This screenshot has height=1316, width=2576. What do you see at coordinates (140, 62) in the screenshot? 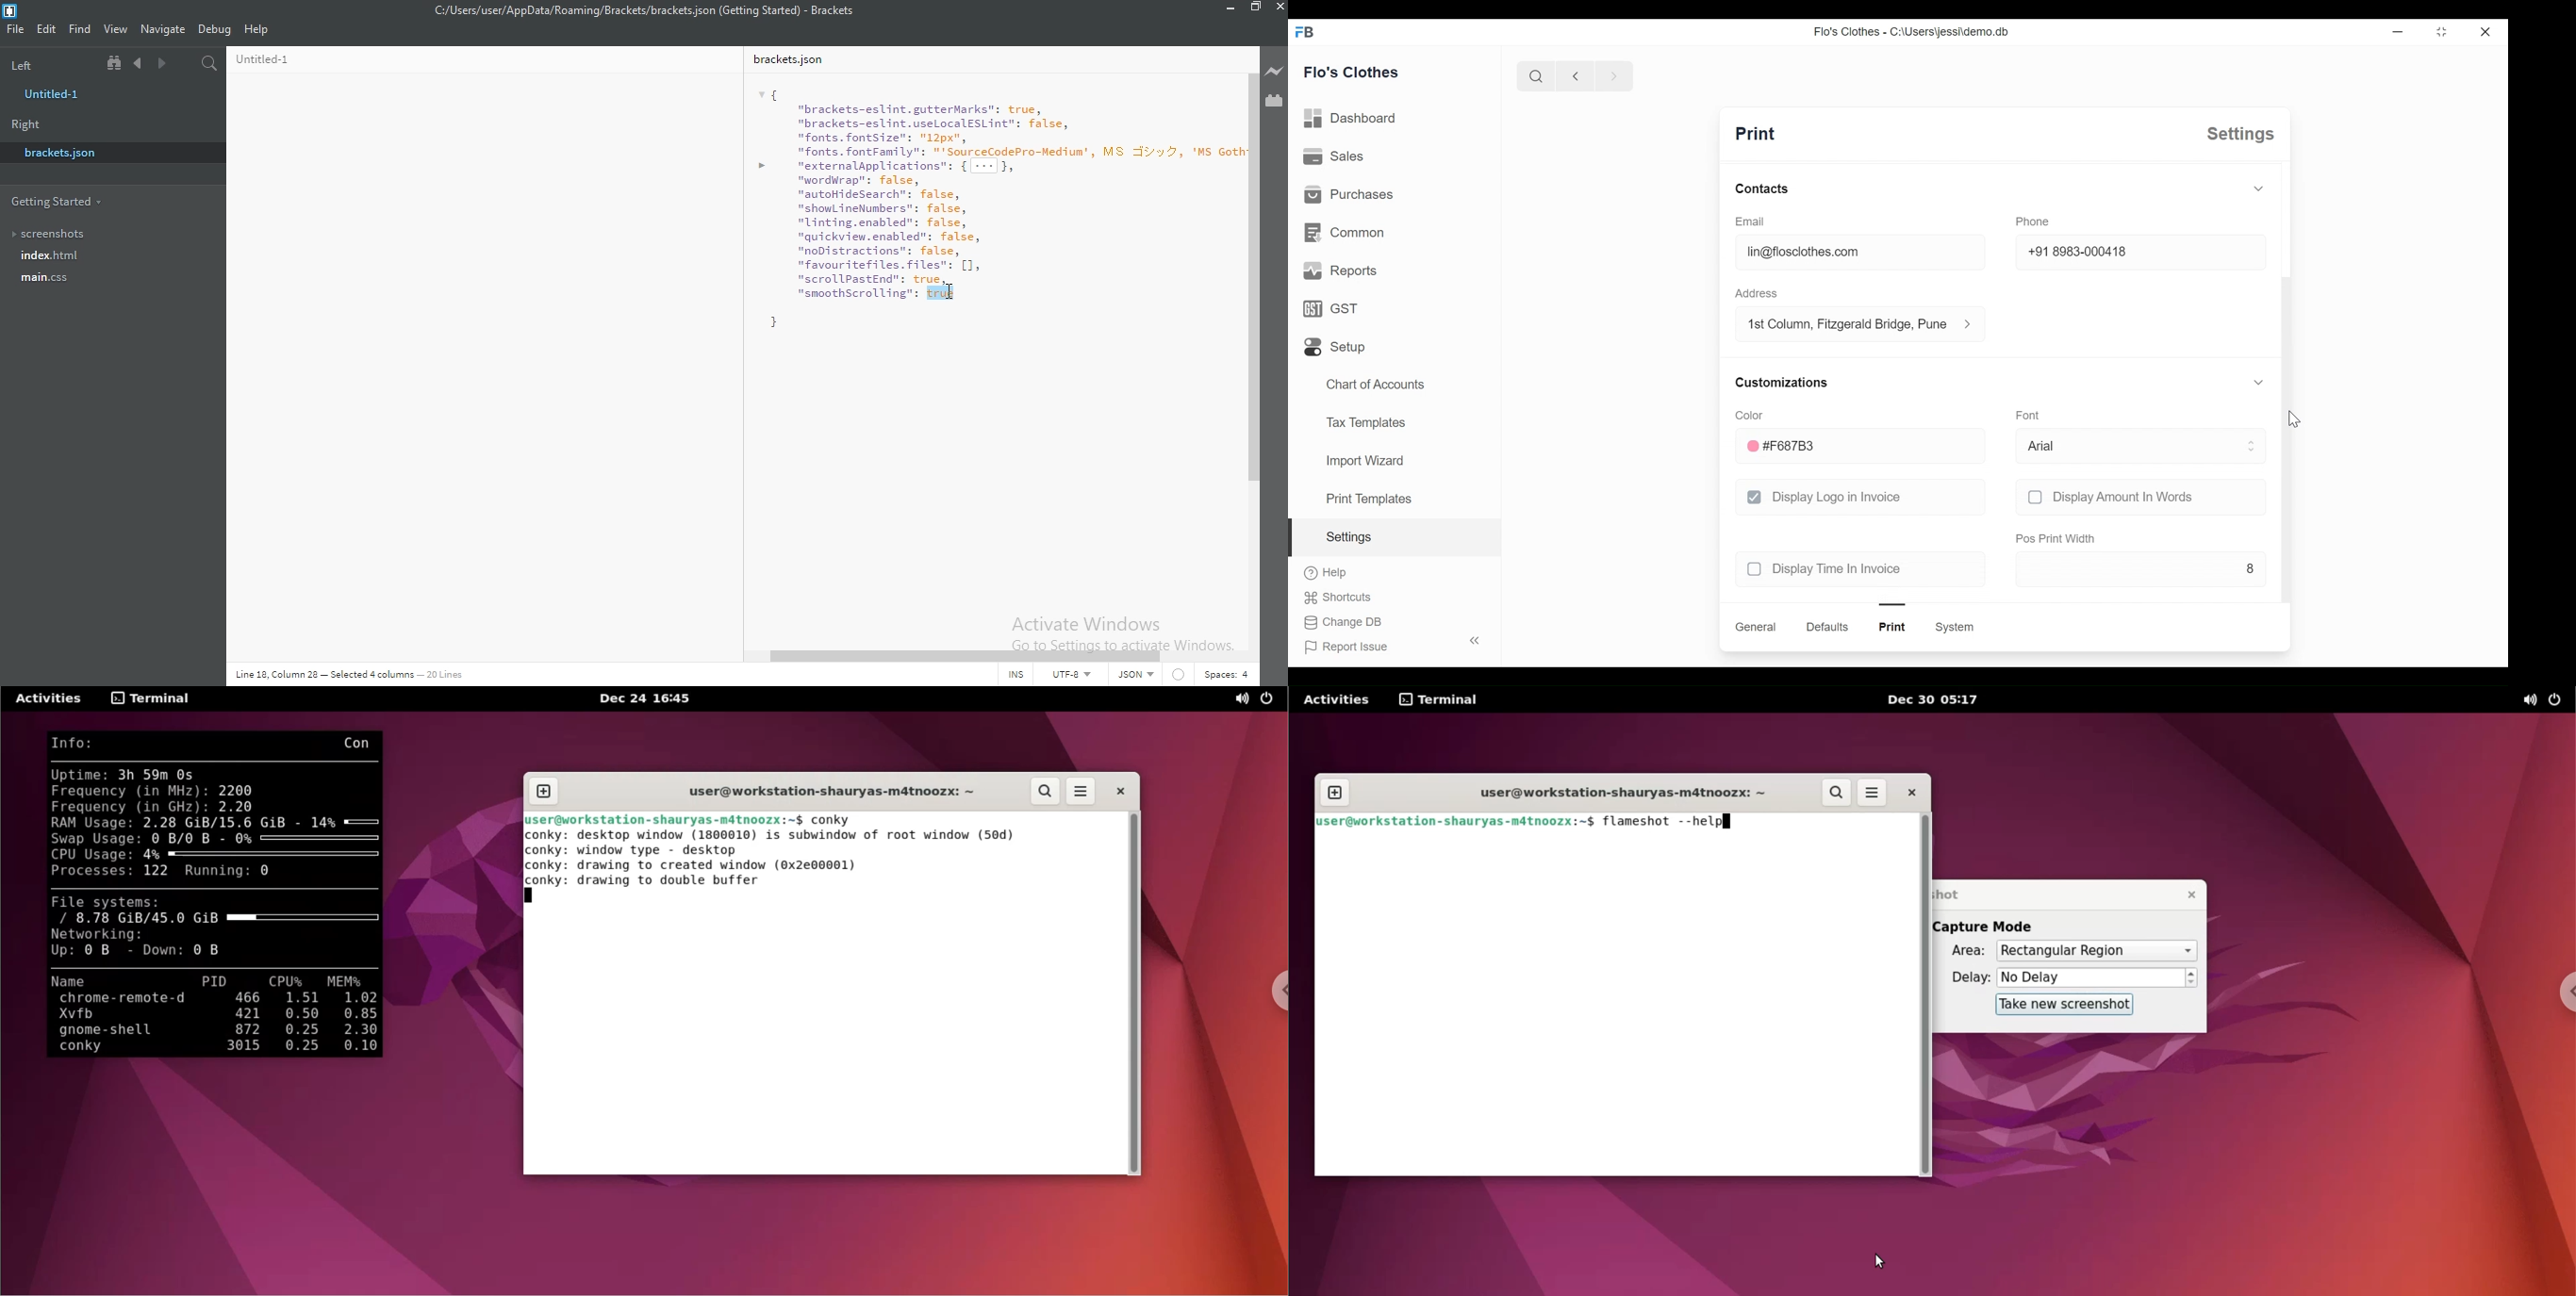
I see `Previous document` at bounding box center [140, 62].